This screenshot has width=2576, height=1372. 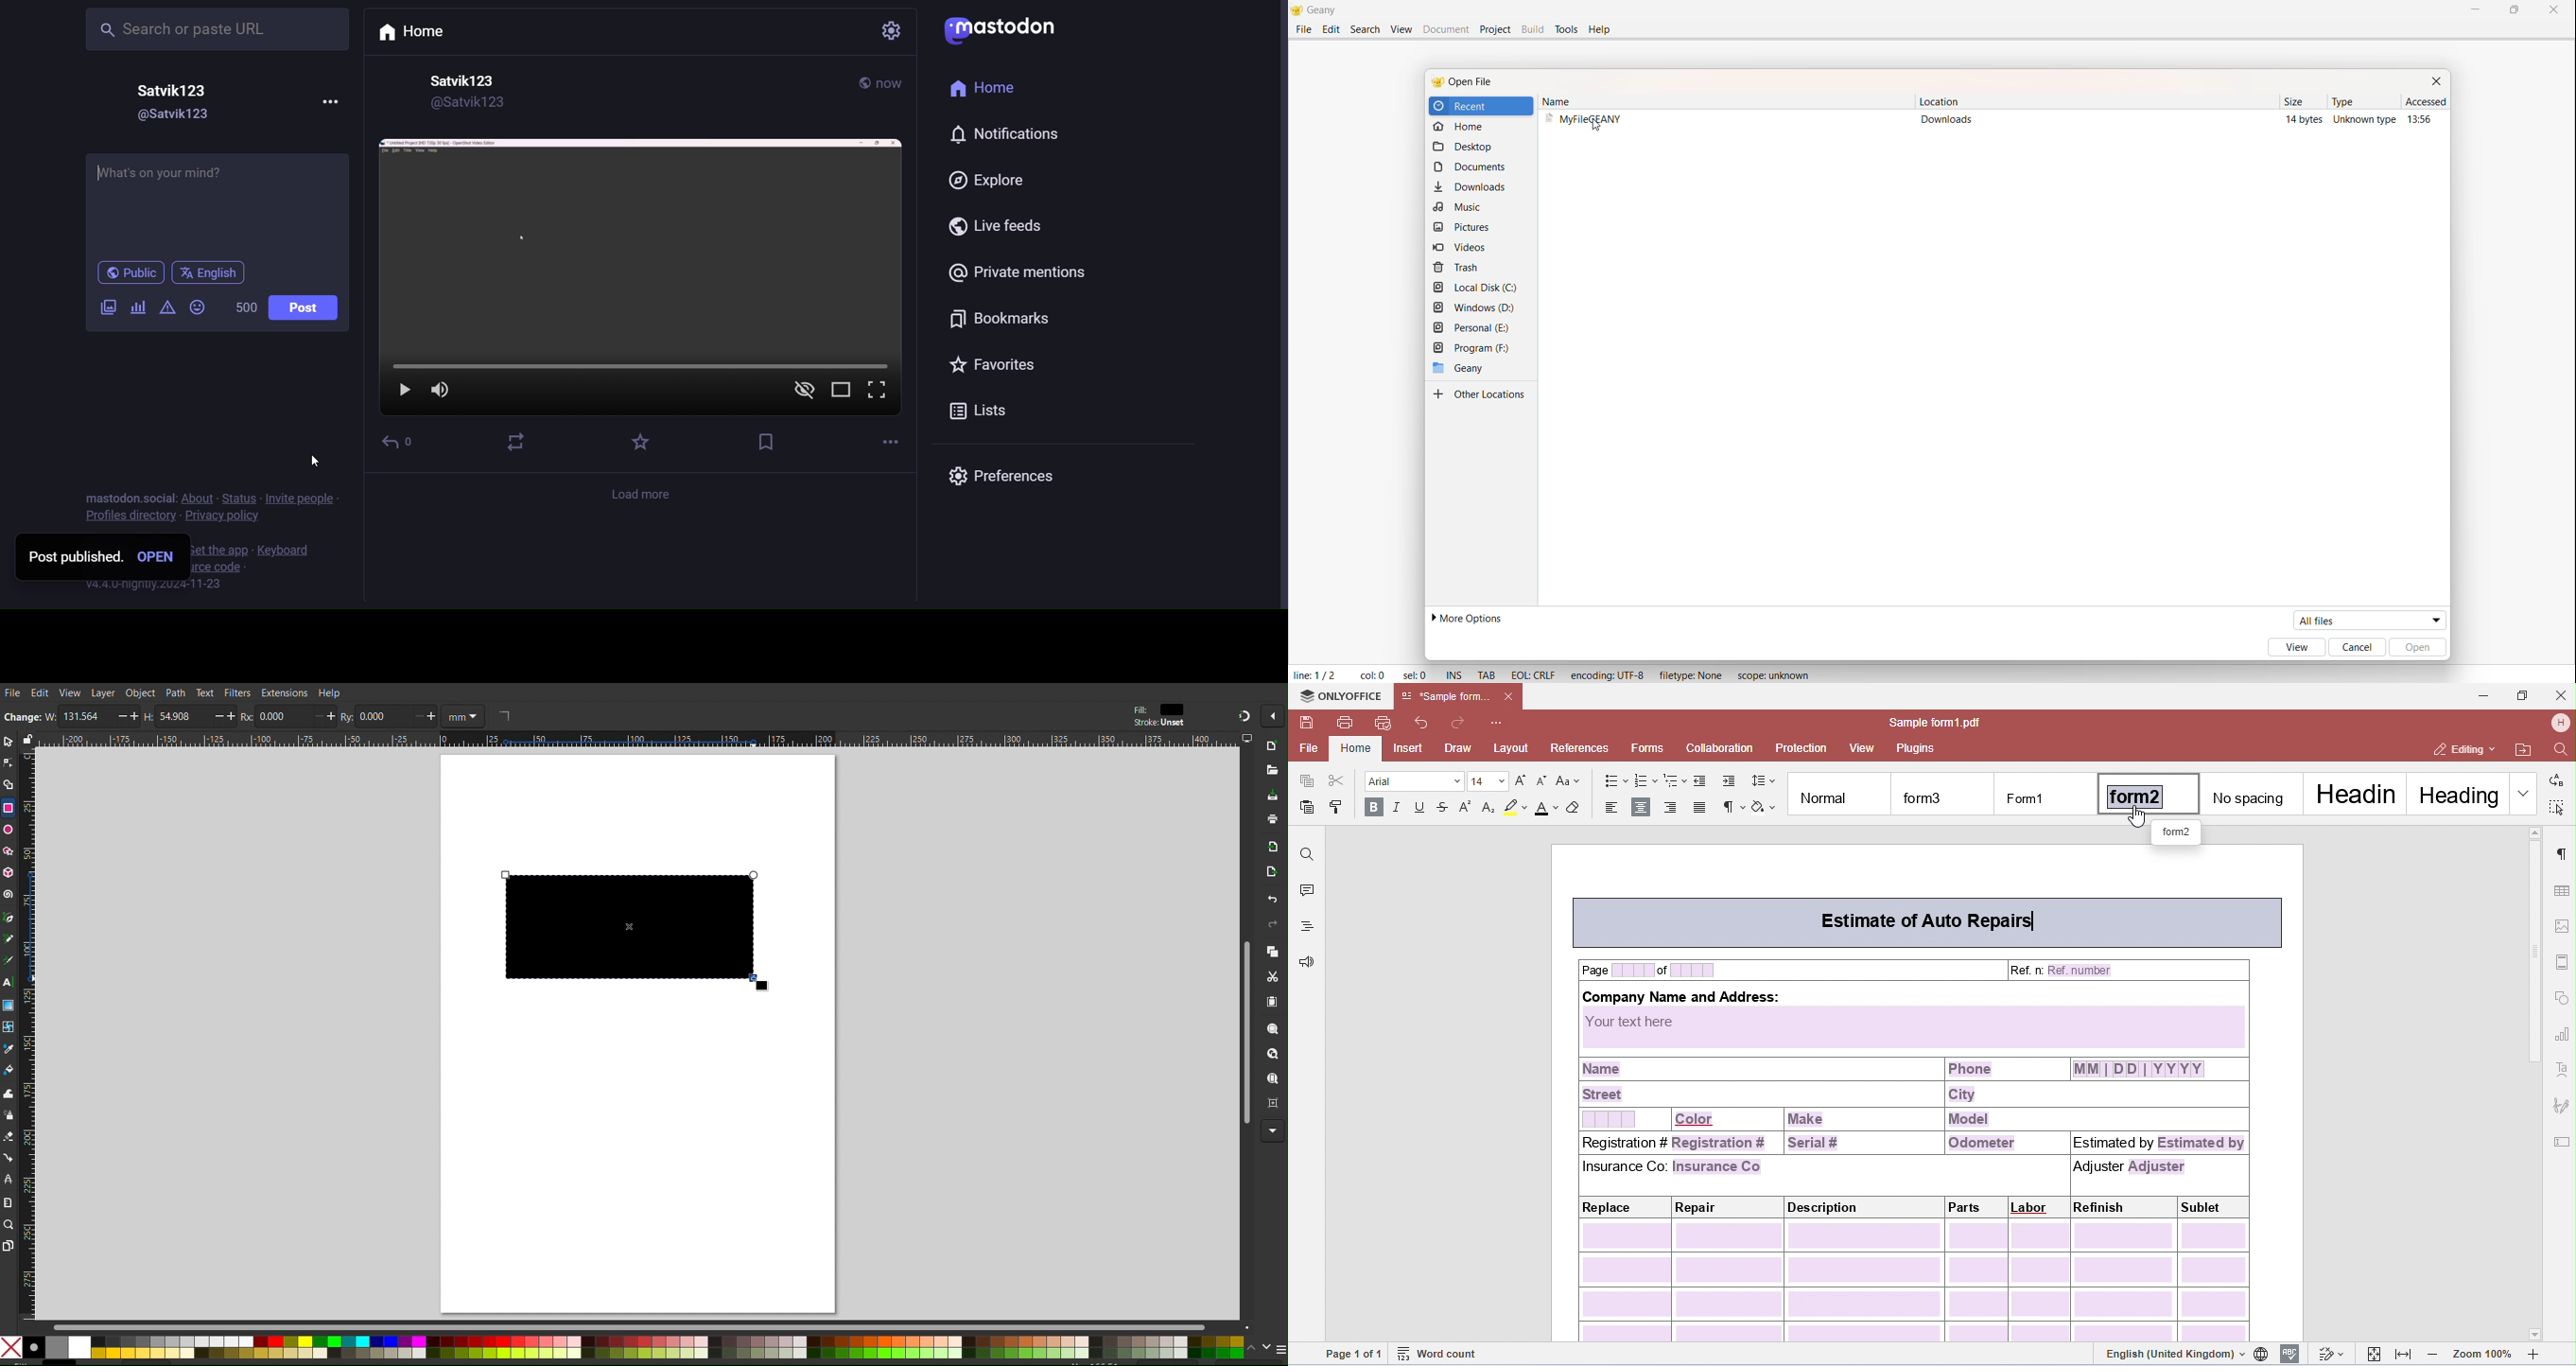 I want to click on id, so click(x=466, y=105).